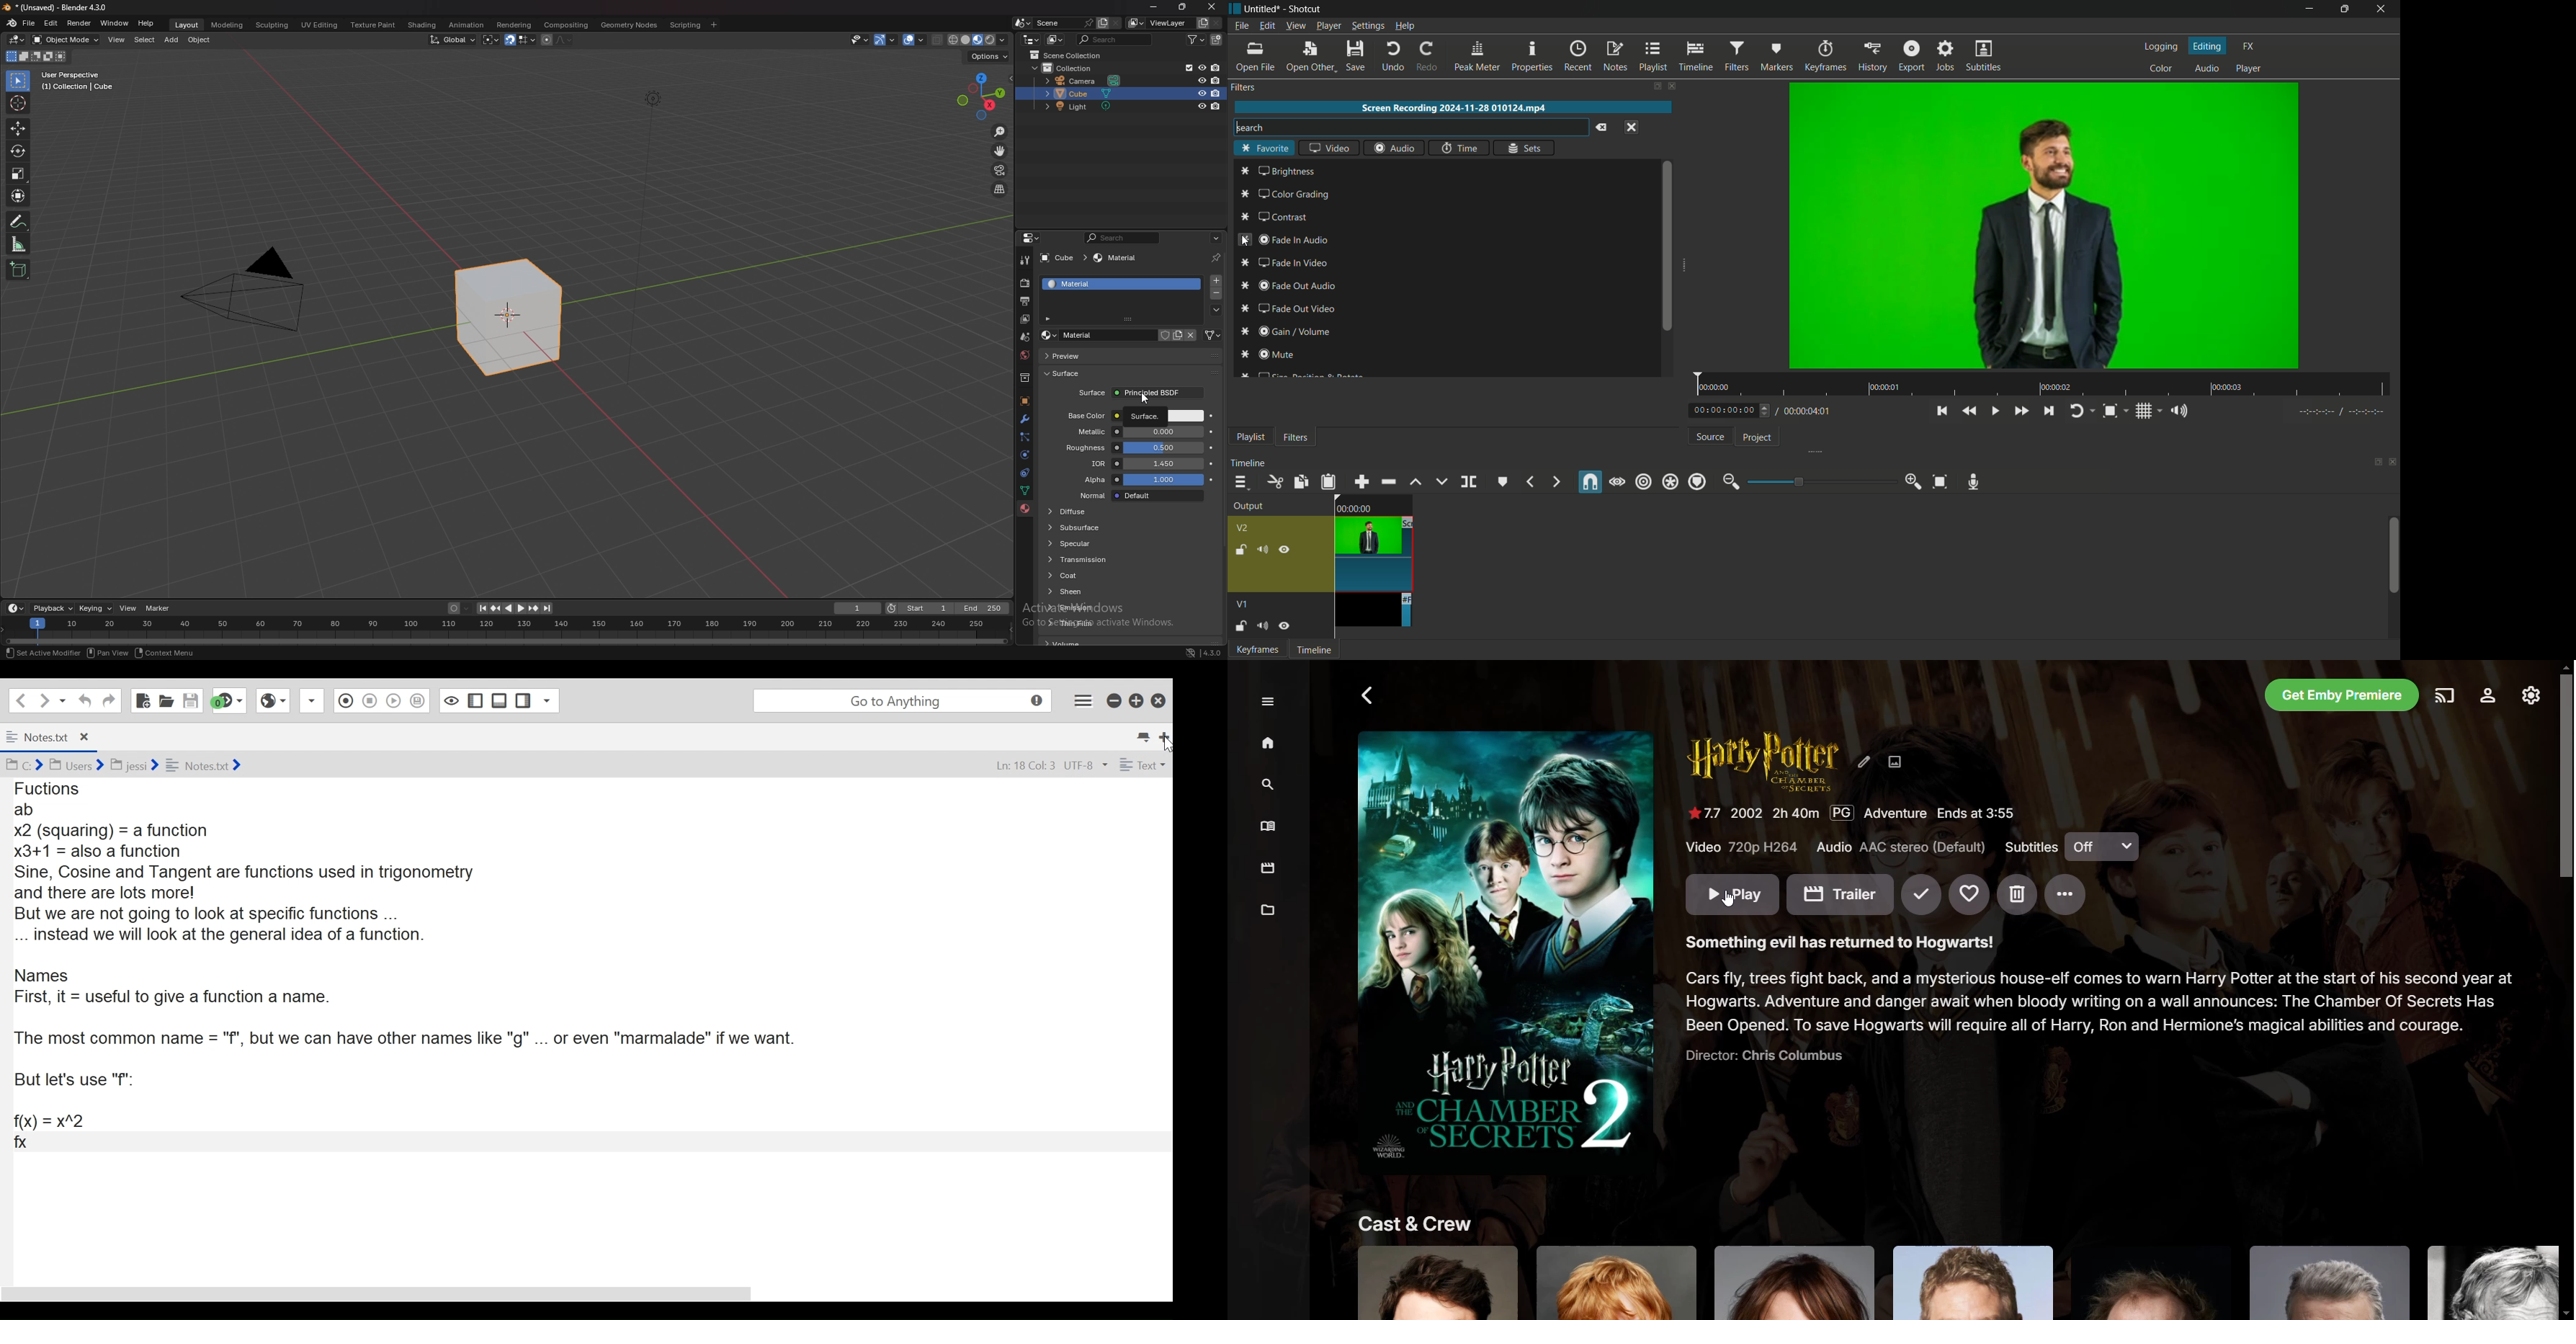  Describe the element at coordinates (2343, 412) in the screenshot. I see `Tuning` at that location.